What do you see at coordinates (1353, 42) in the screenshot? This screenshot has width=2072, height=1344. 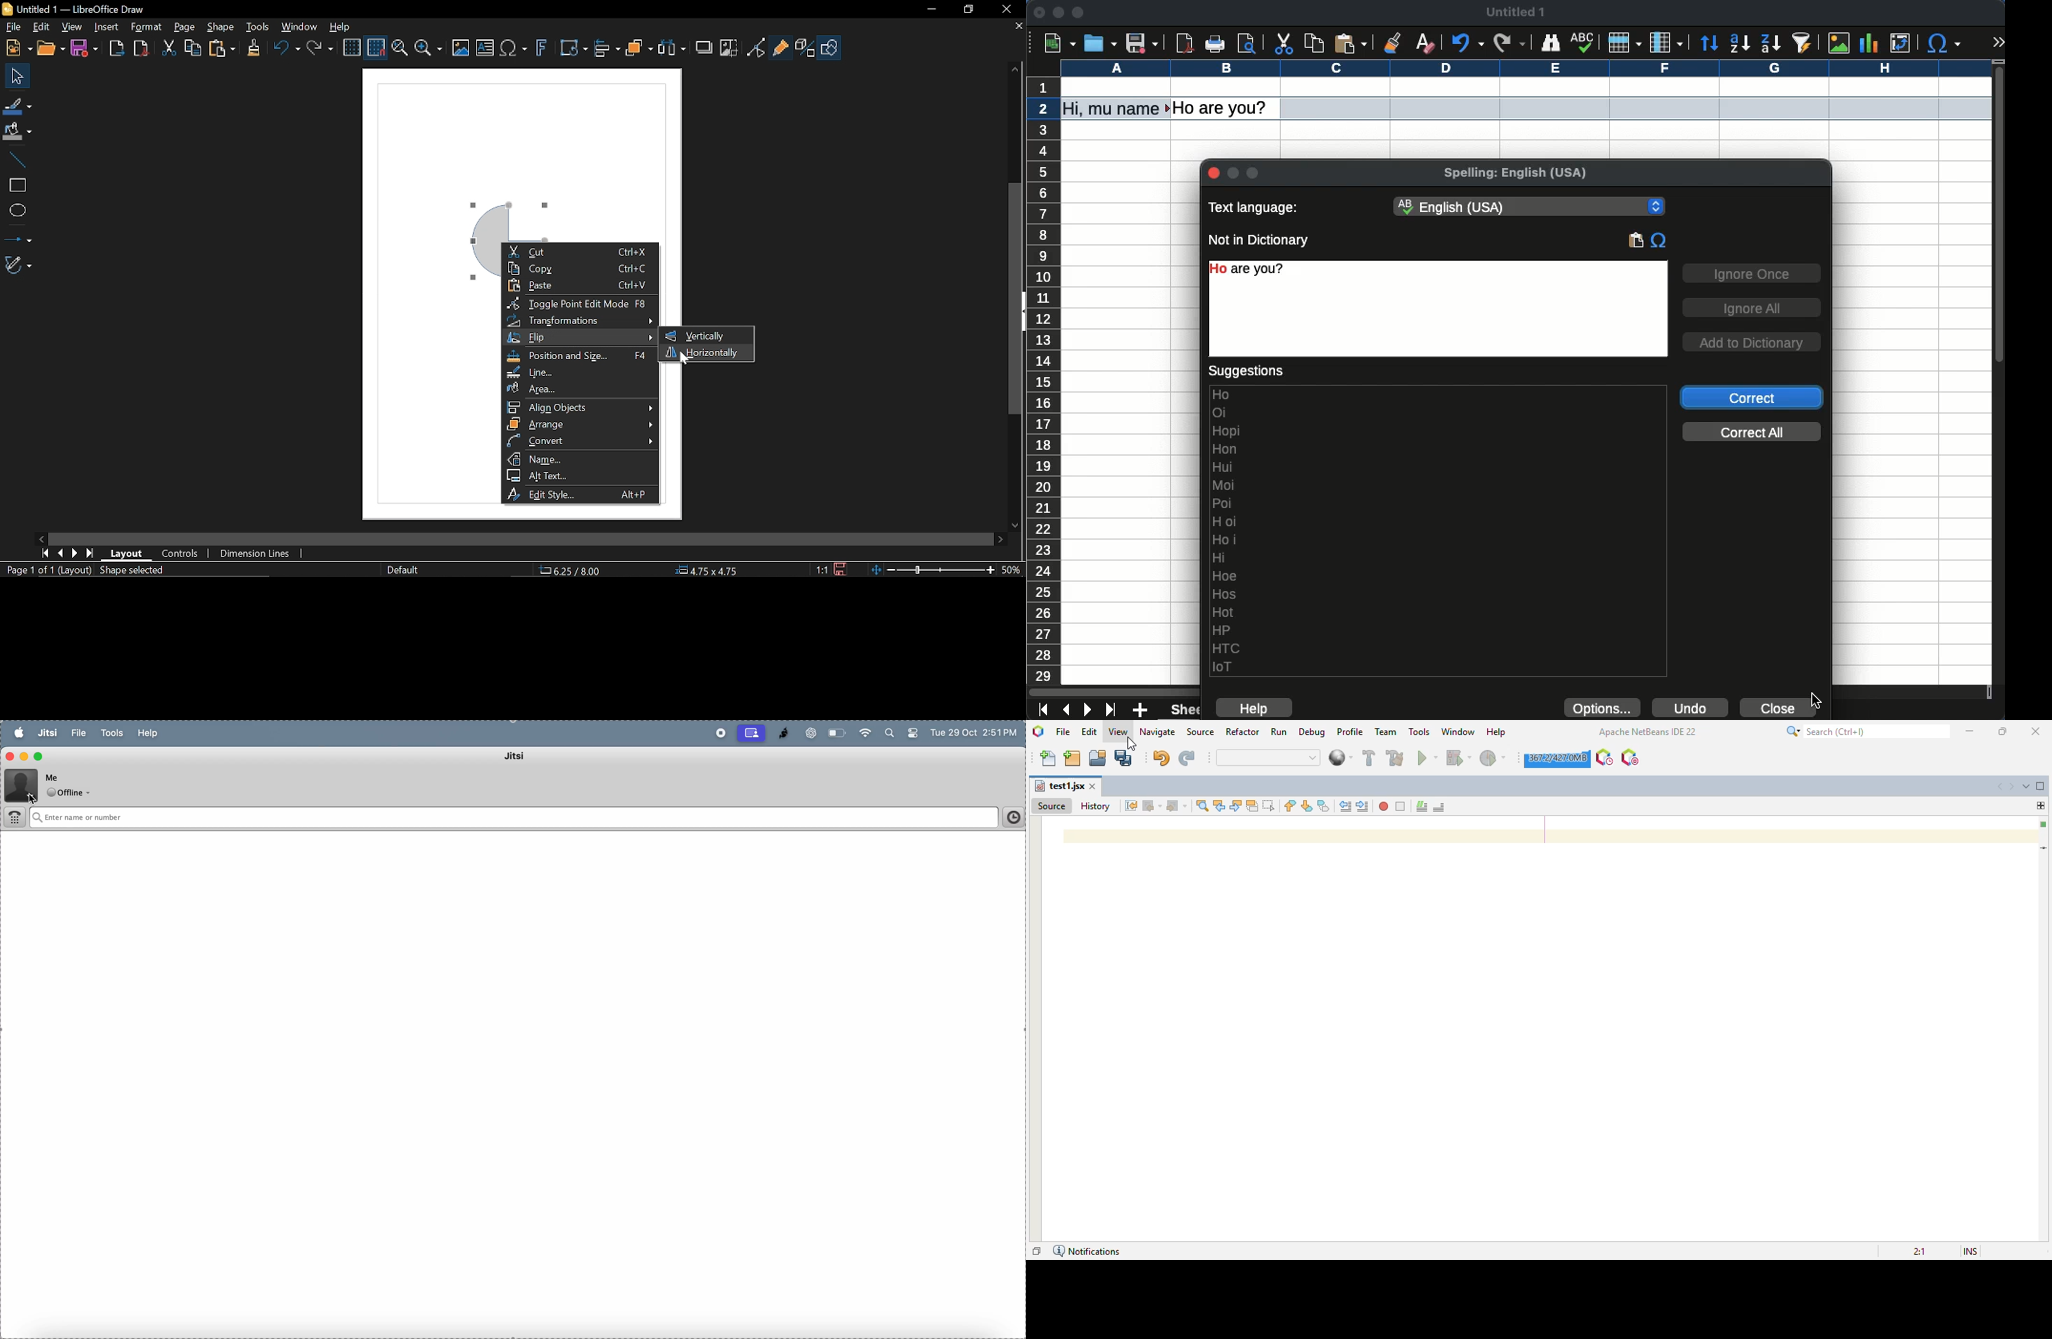 I see `paste` at bounding box center [1353, 42].